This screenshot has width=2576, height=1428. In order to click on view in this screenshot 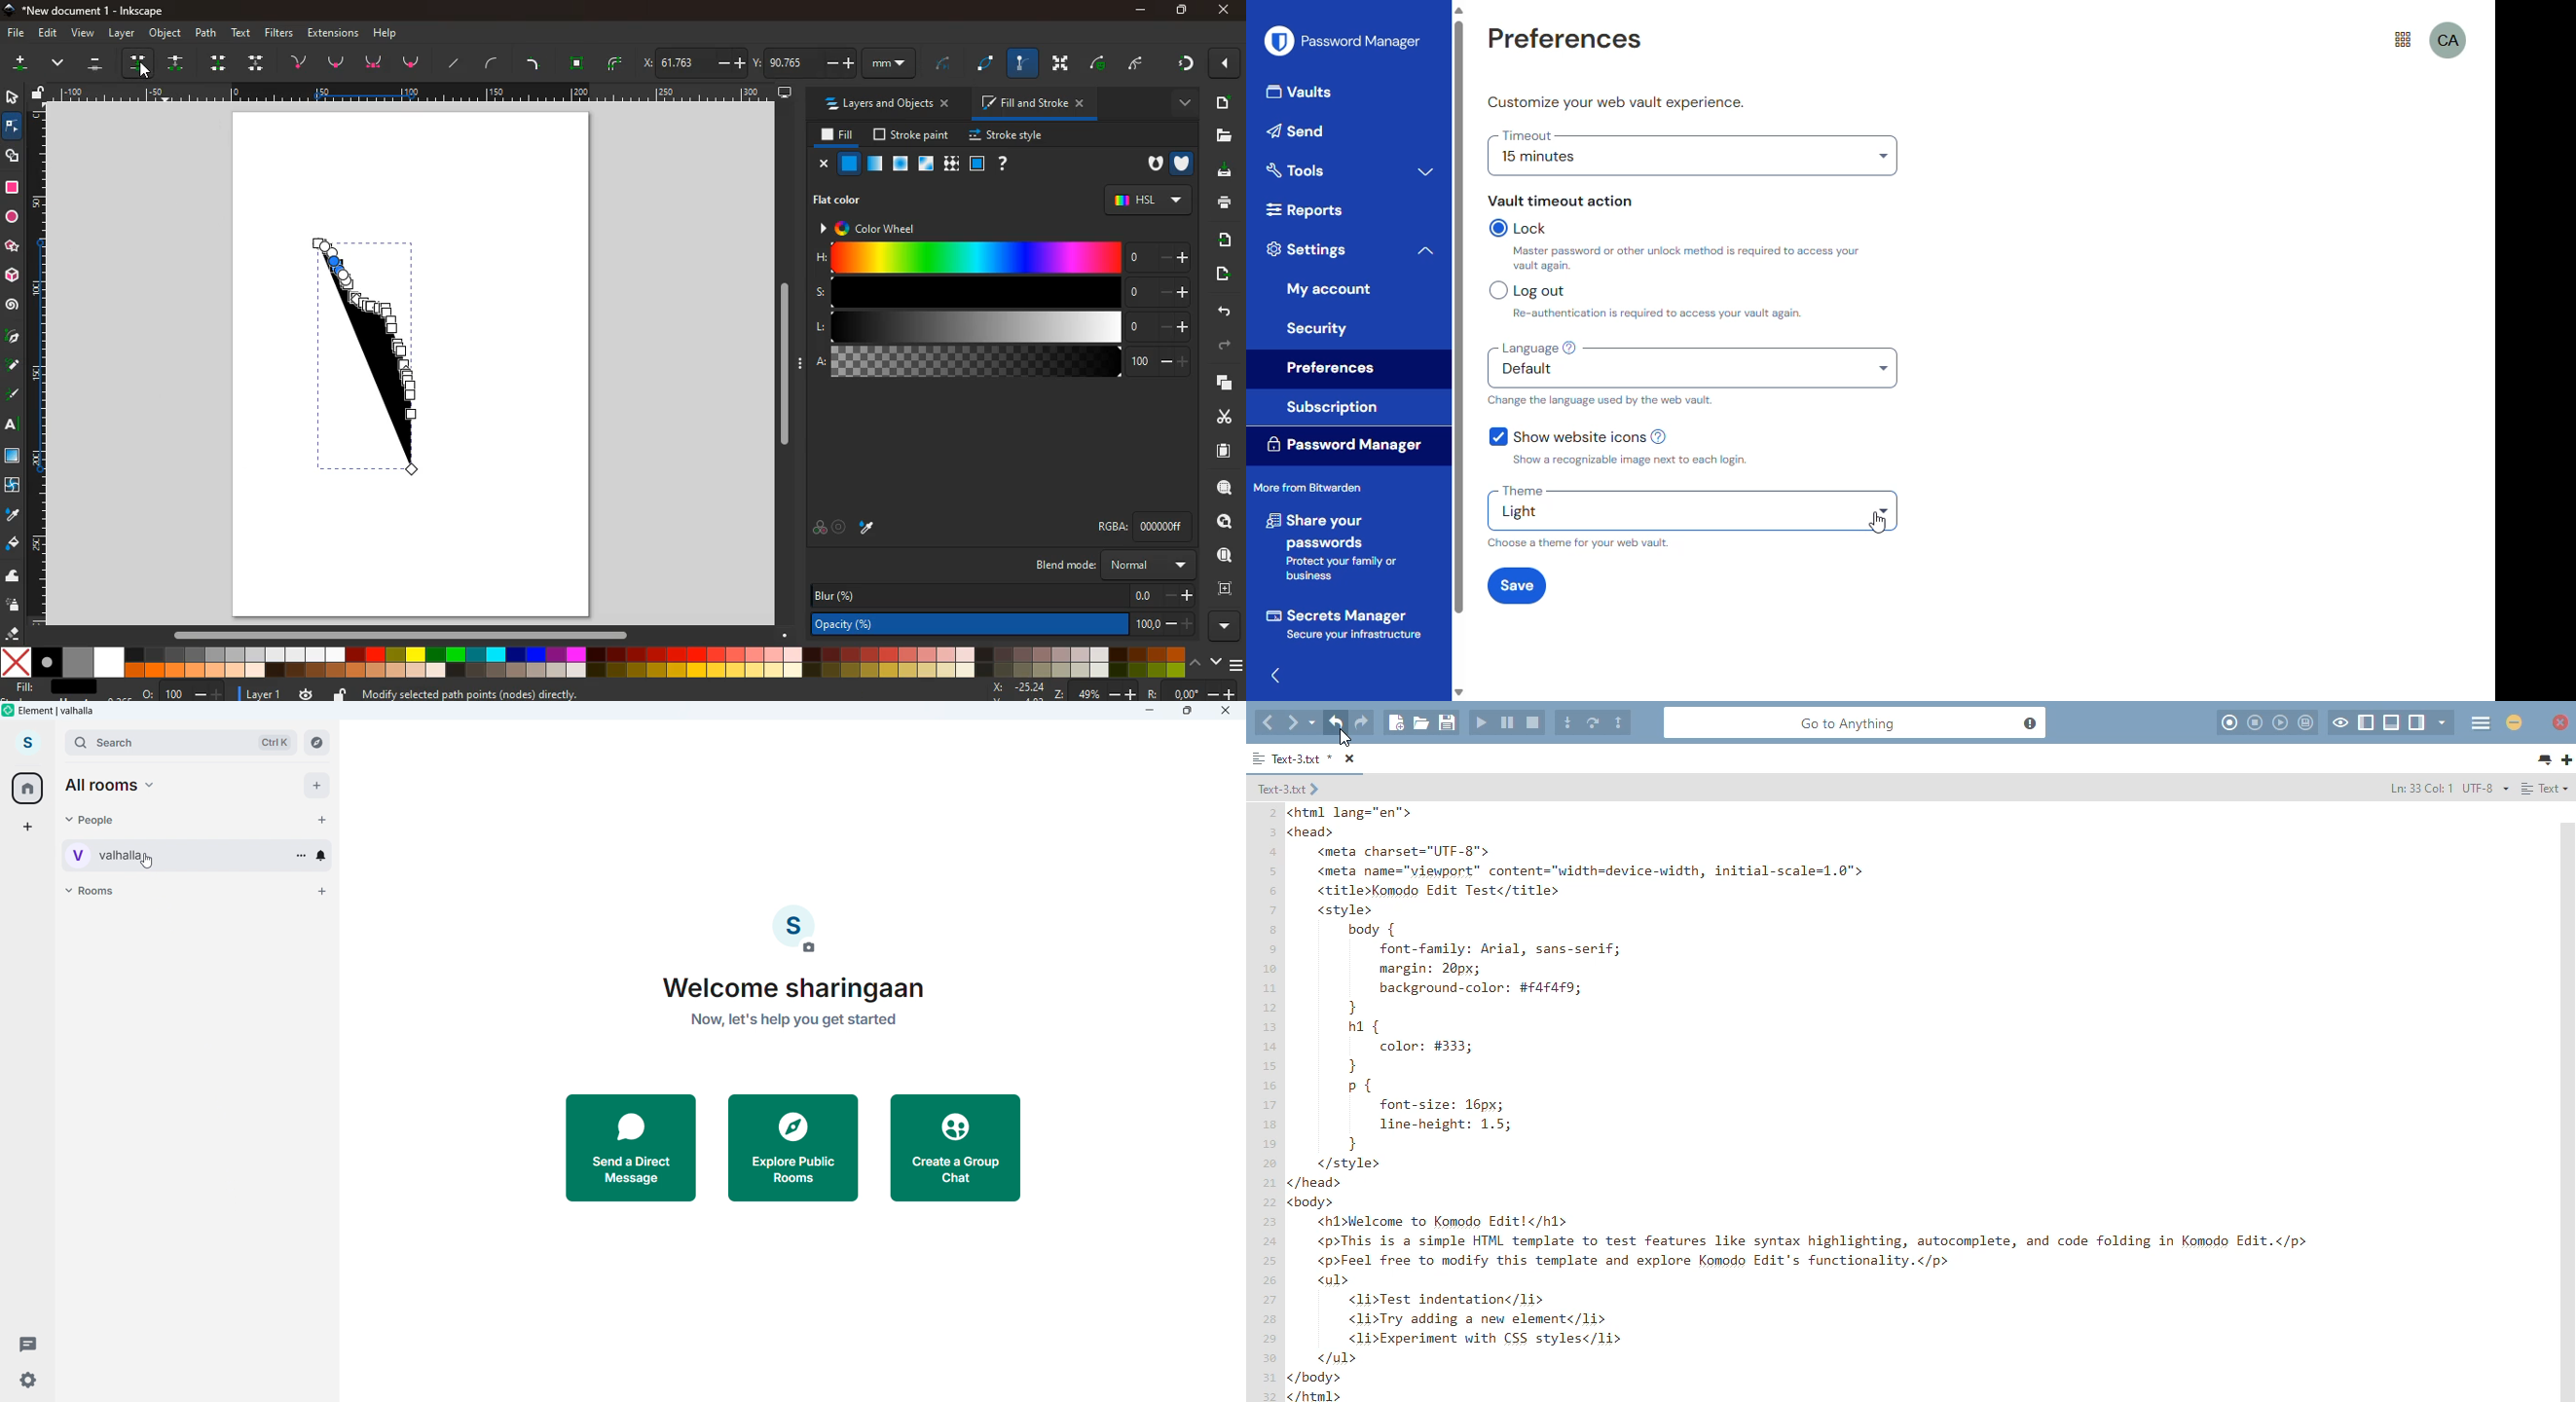, I will do `click(82, 34)`.